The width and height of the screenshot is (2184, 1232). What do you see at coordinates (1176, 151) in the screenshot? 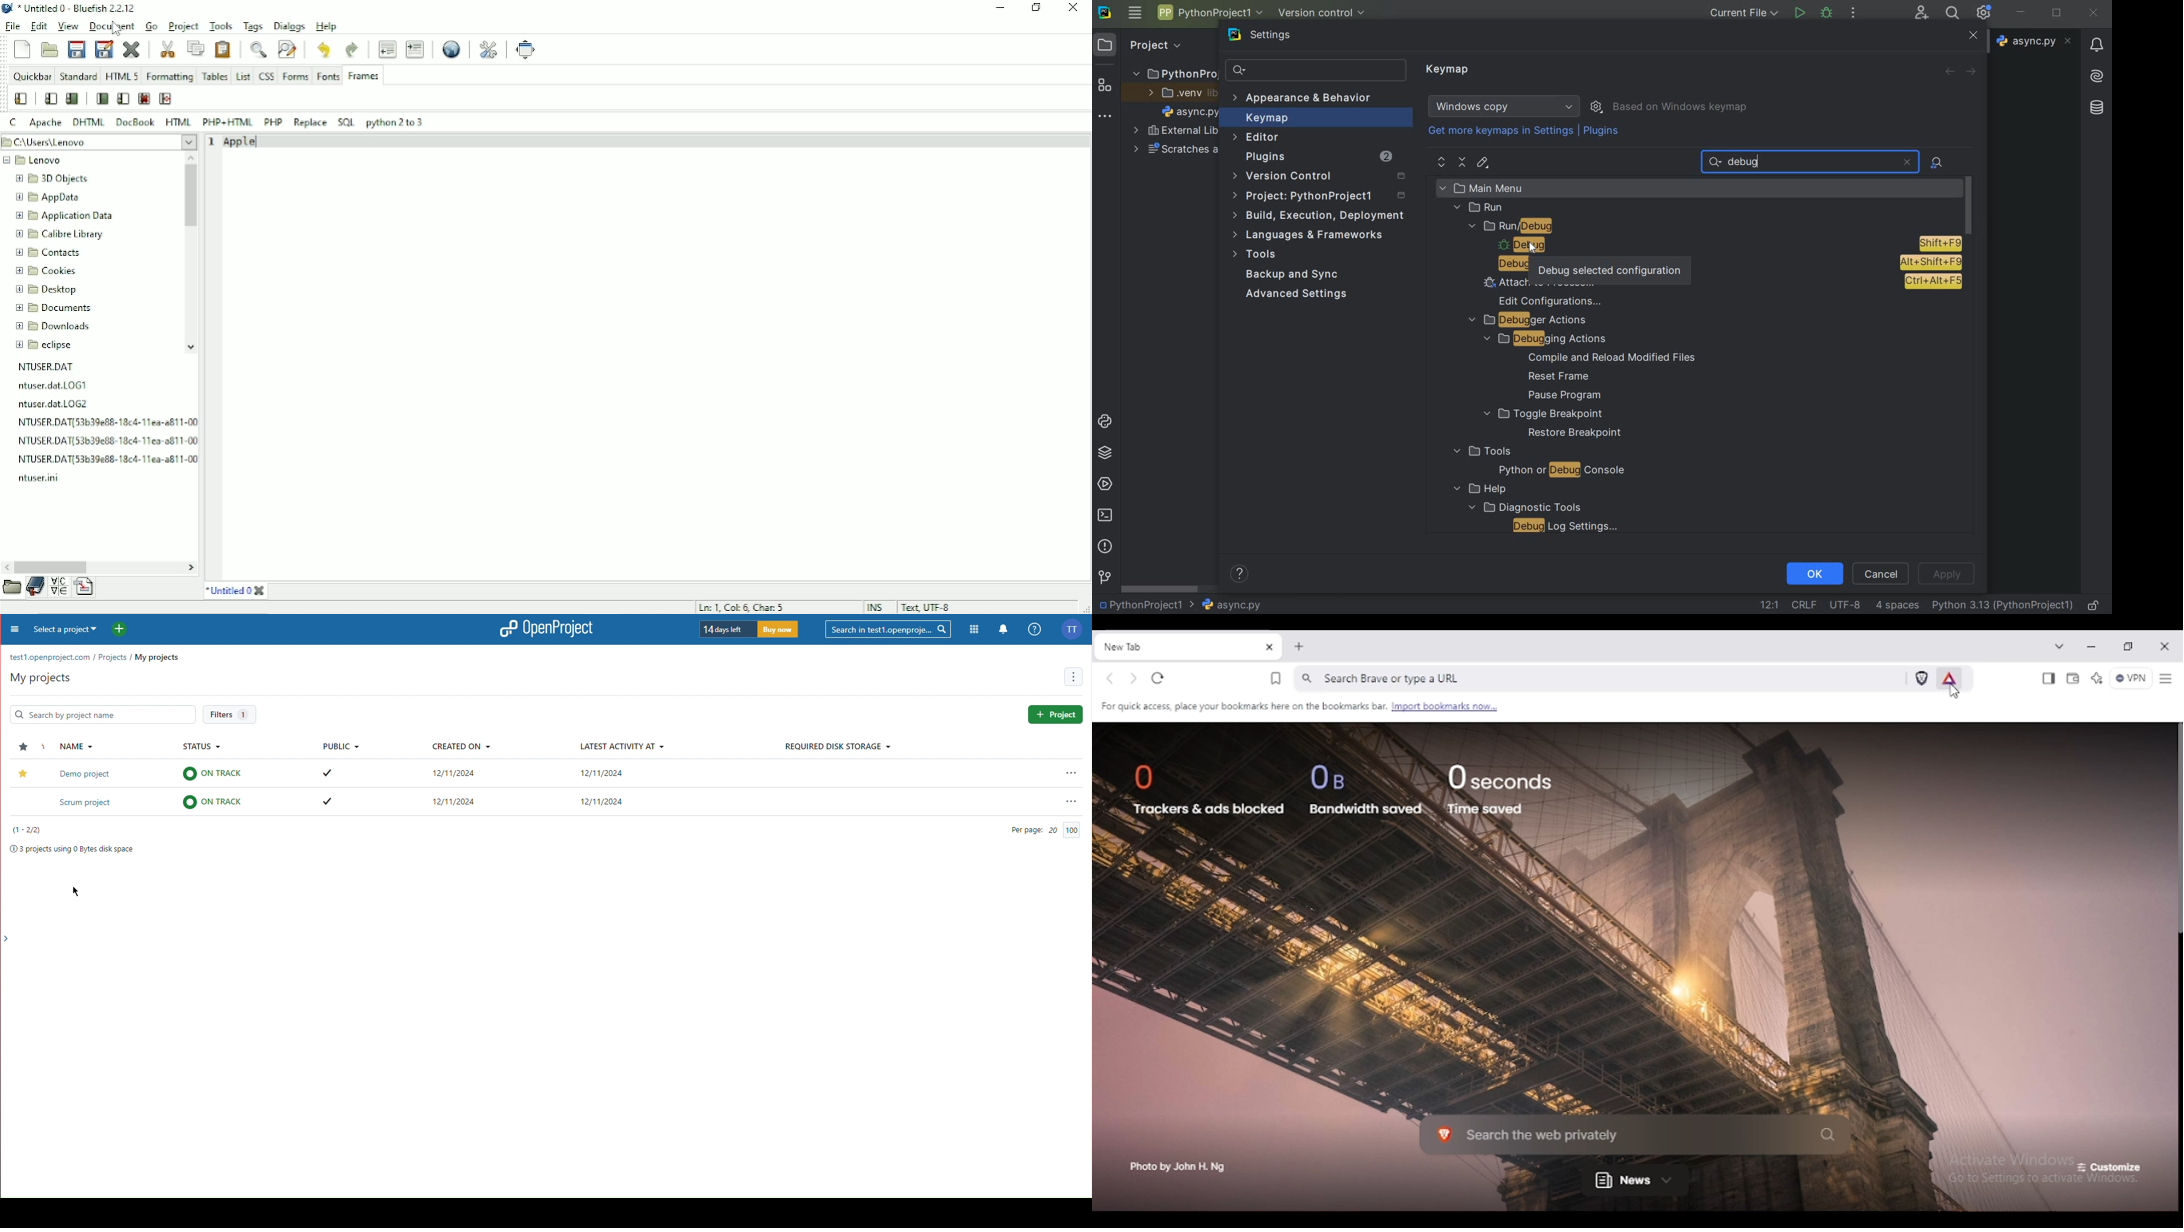
I see `scratches and consoles` at bounding box center [1176, 151].